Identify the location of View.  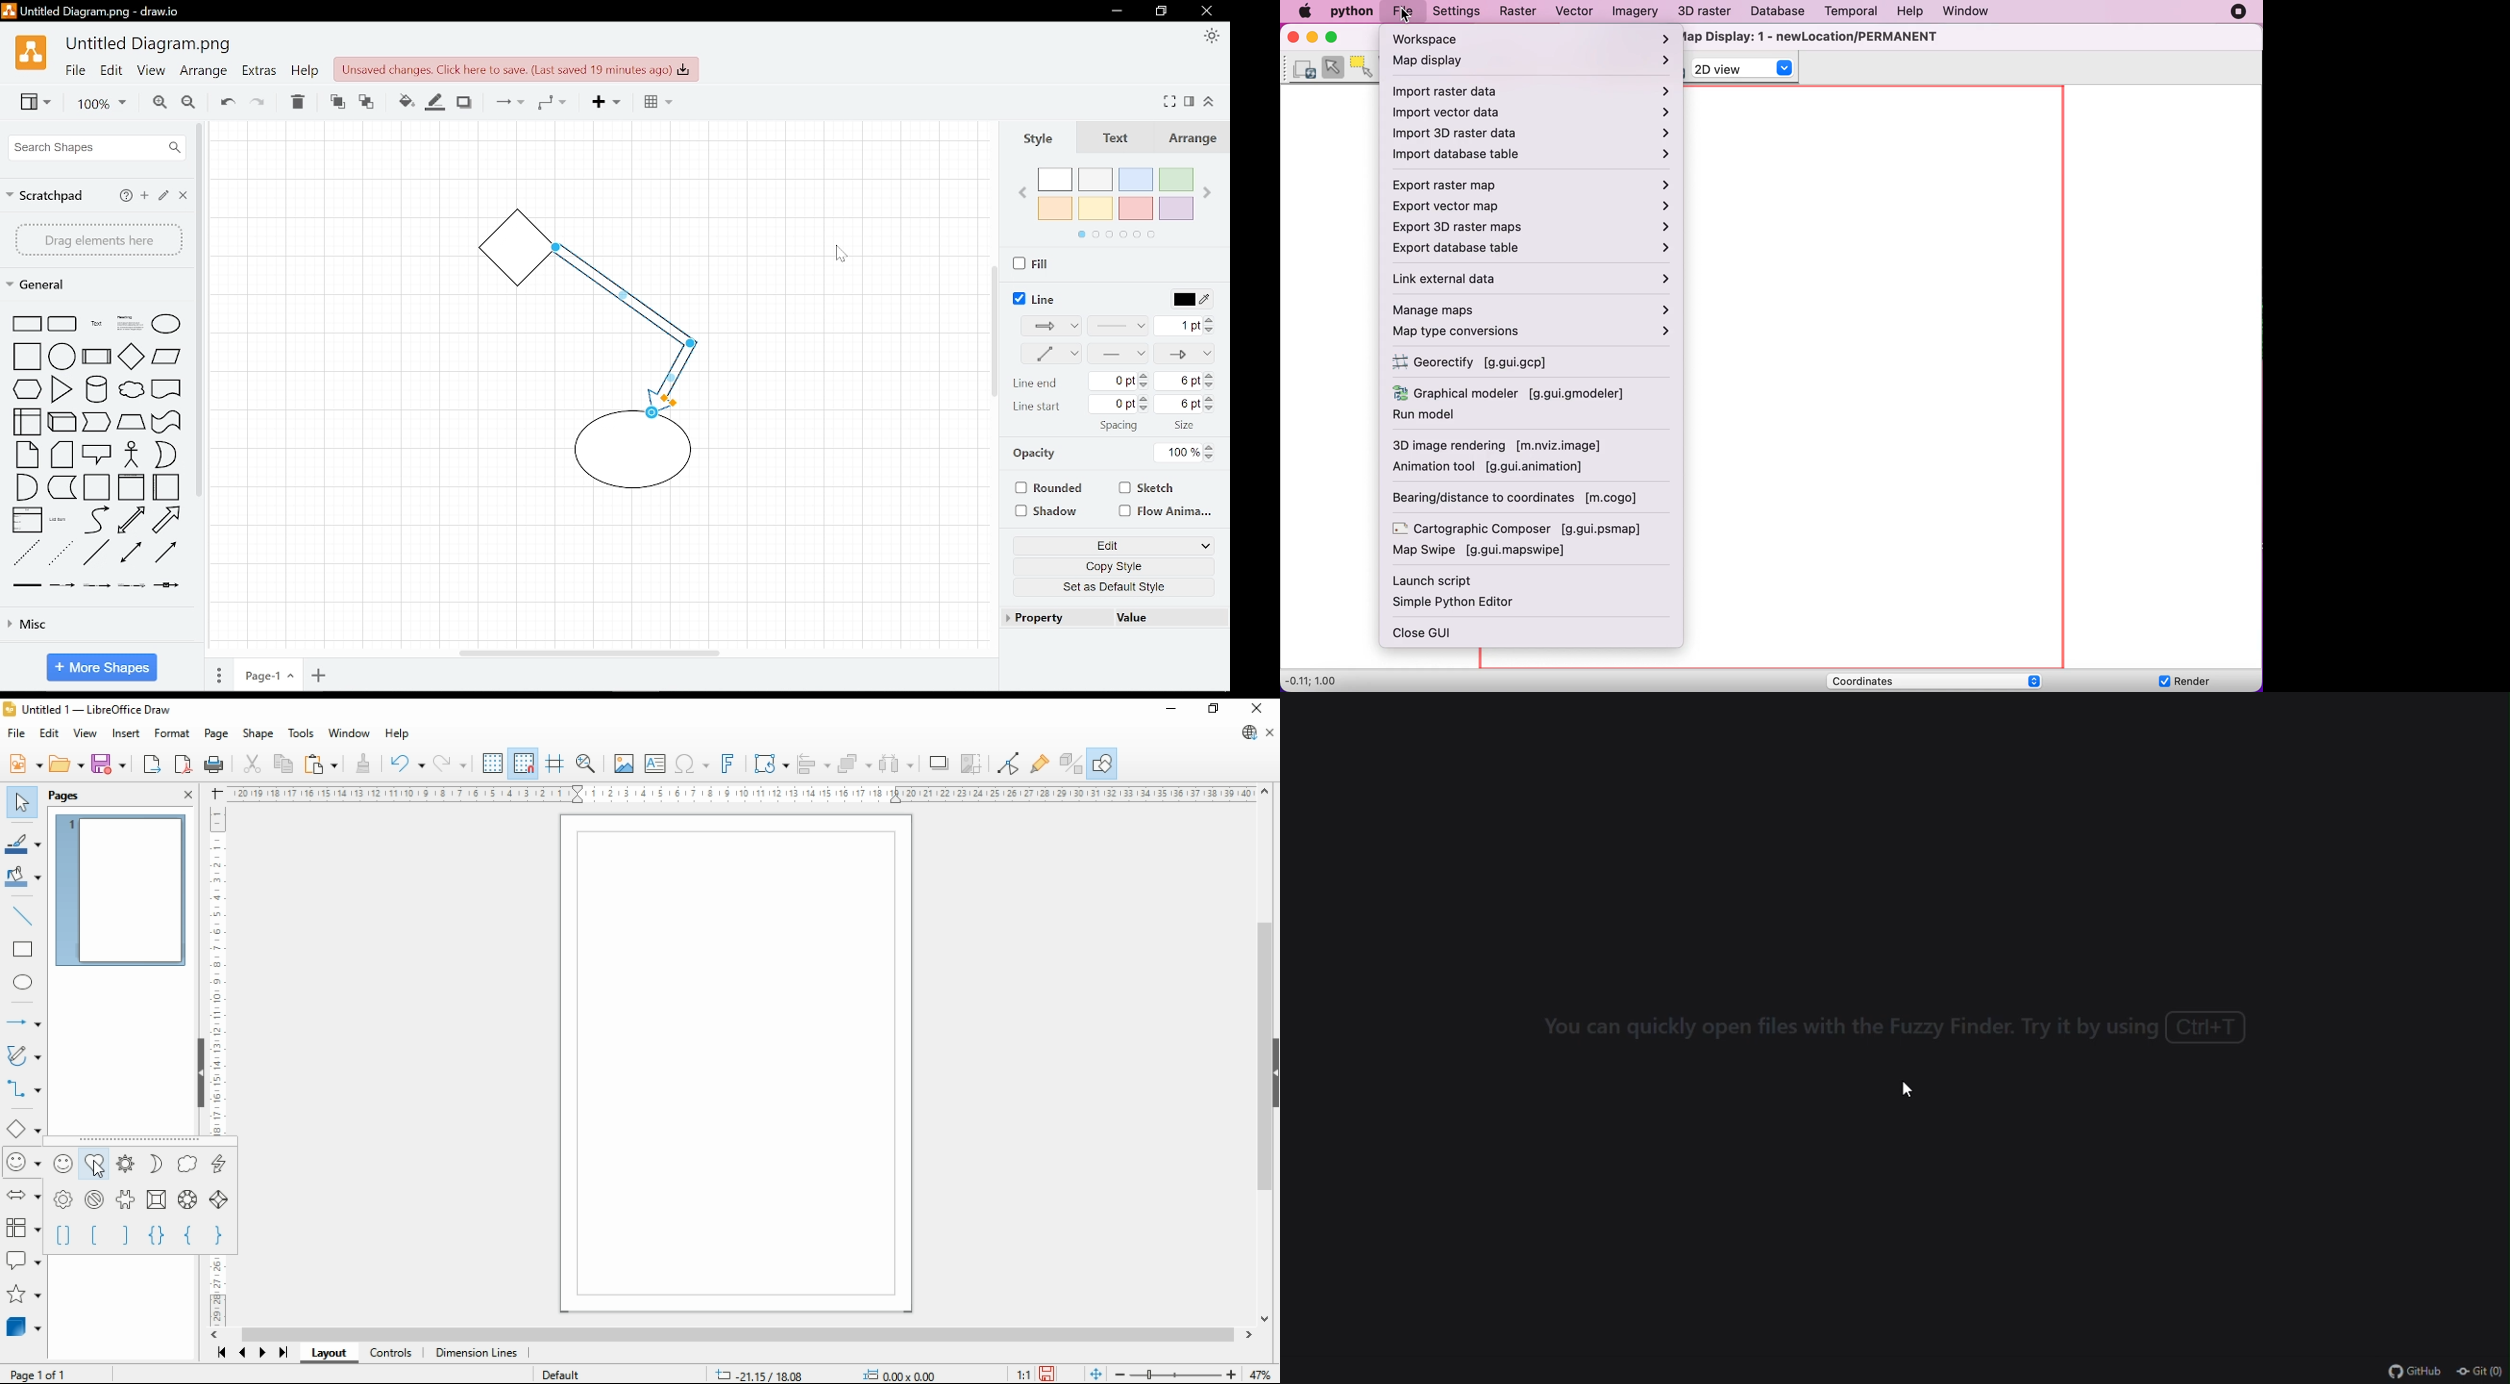
(150, 73).